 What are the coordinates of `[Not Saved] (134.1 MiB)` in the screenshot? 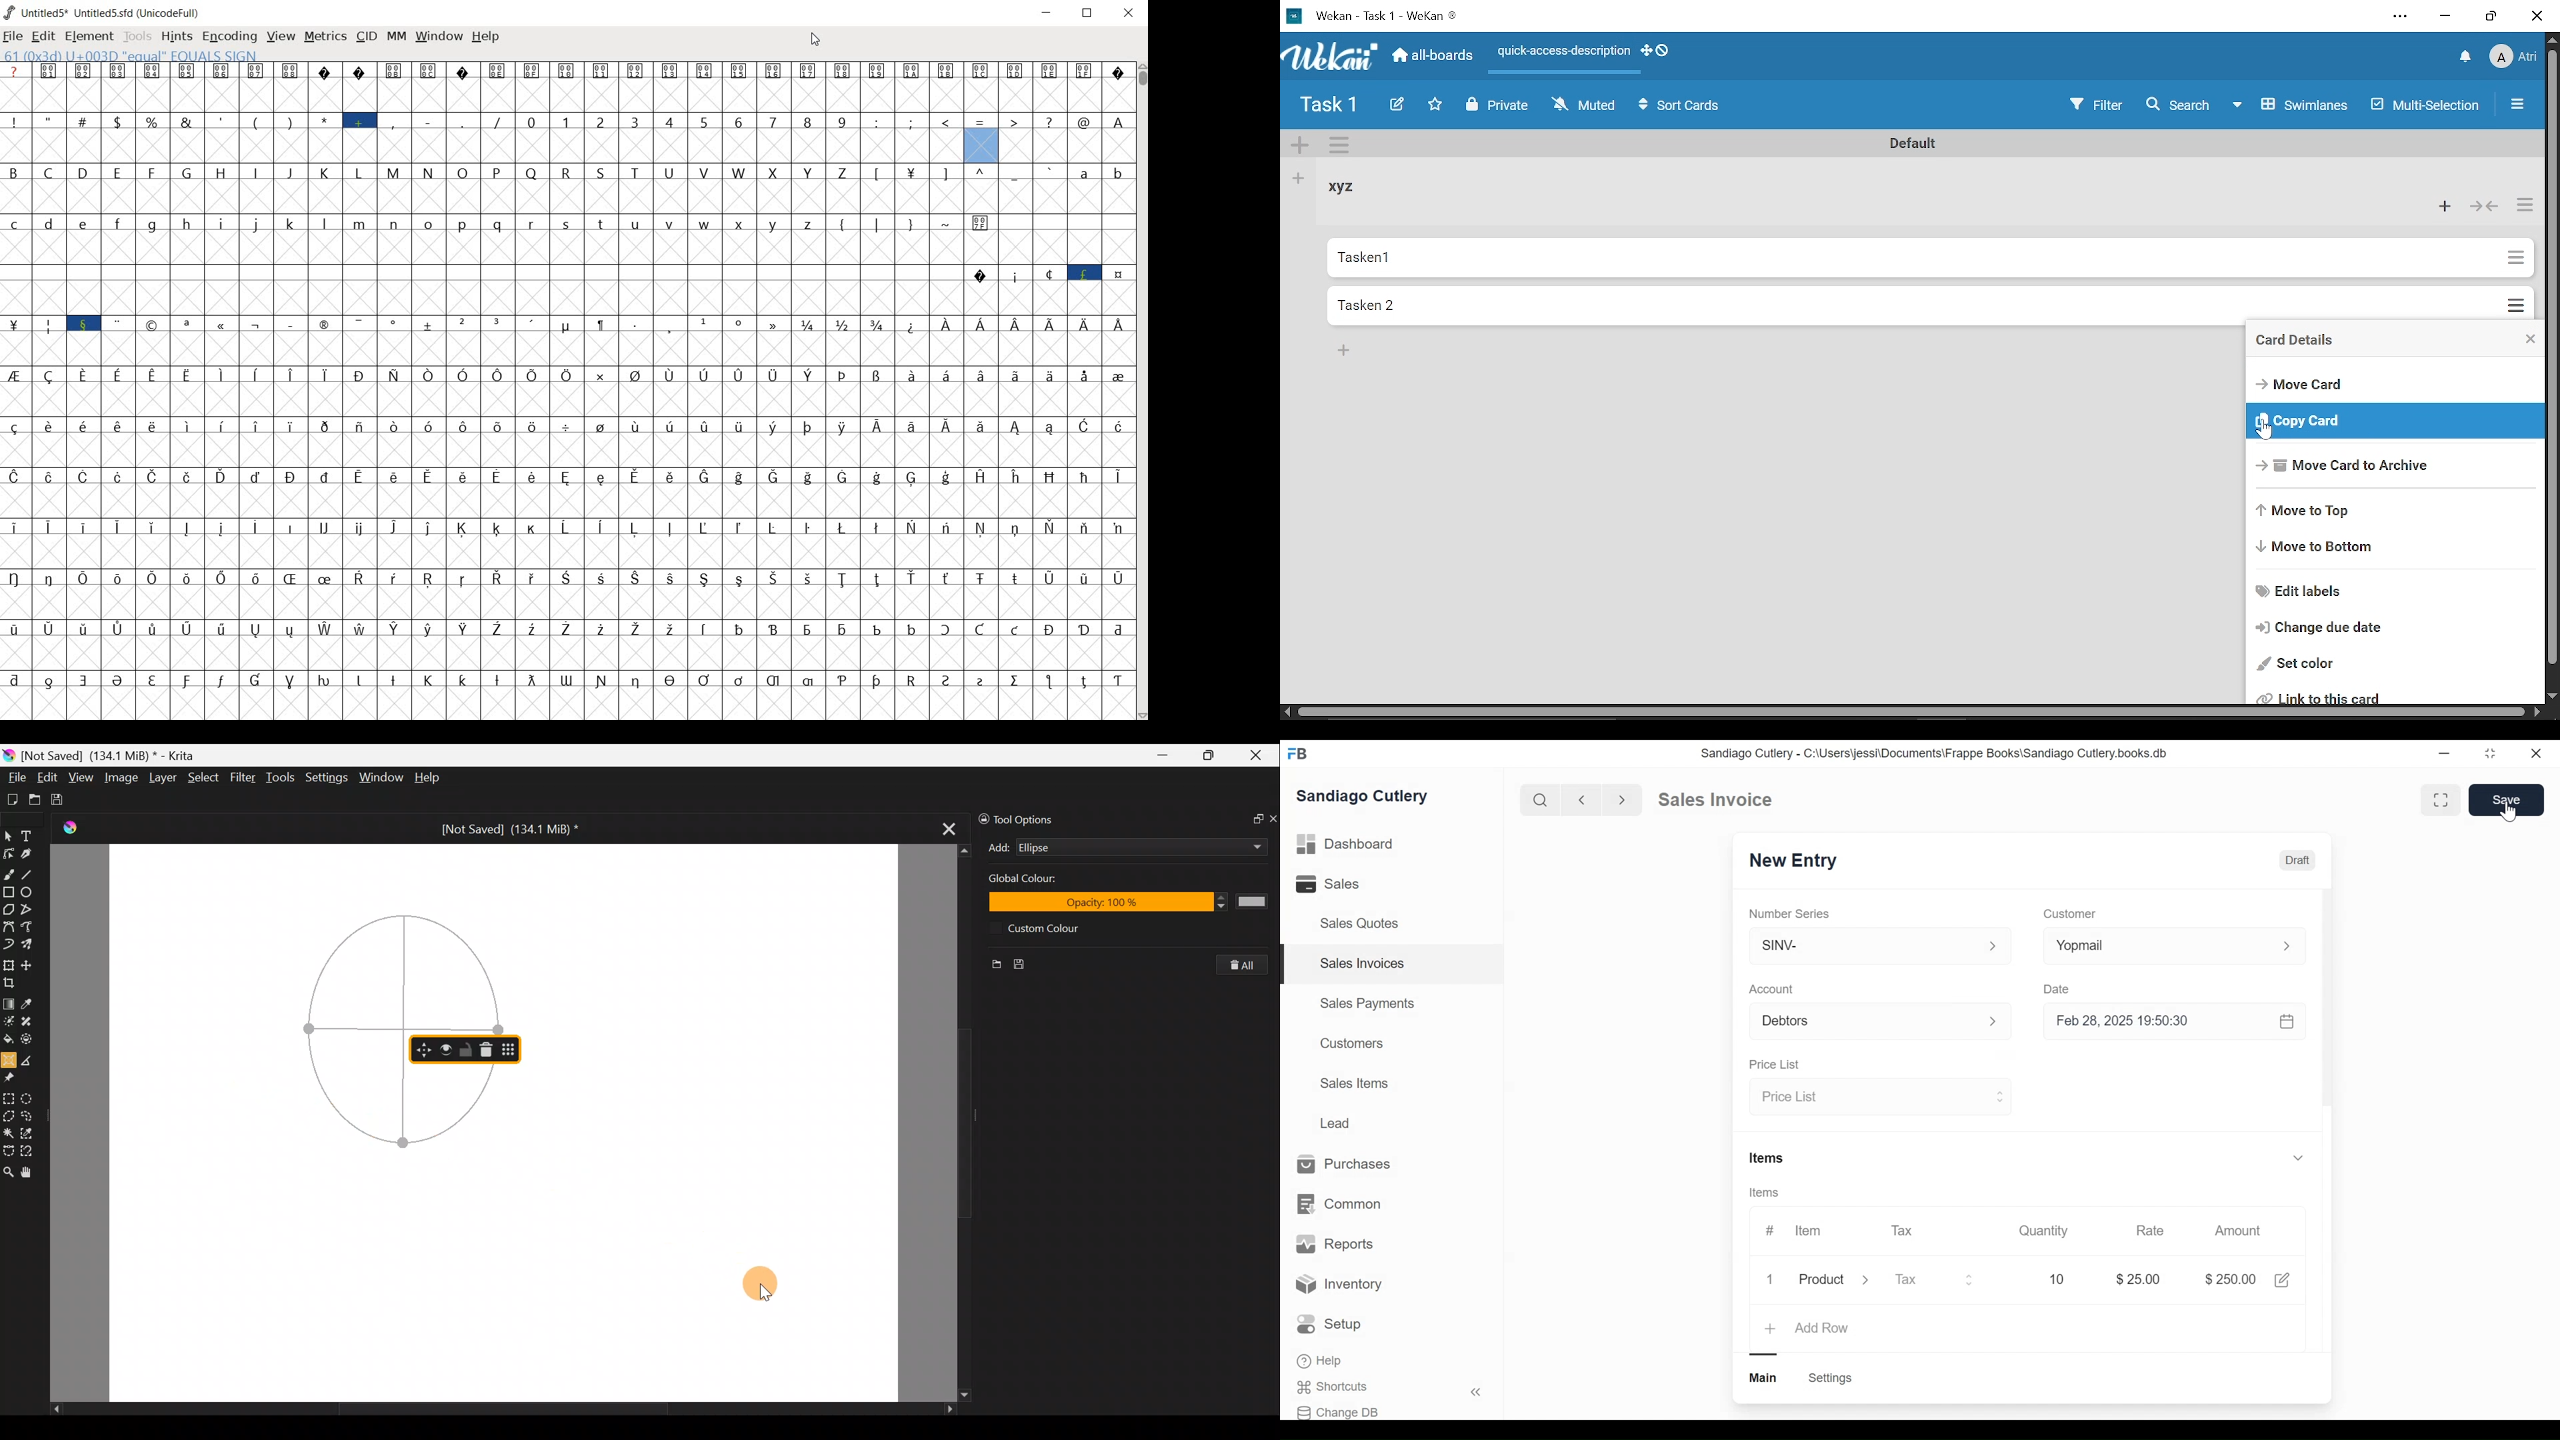 It's located at (516, 827).